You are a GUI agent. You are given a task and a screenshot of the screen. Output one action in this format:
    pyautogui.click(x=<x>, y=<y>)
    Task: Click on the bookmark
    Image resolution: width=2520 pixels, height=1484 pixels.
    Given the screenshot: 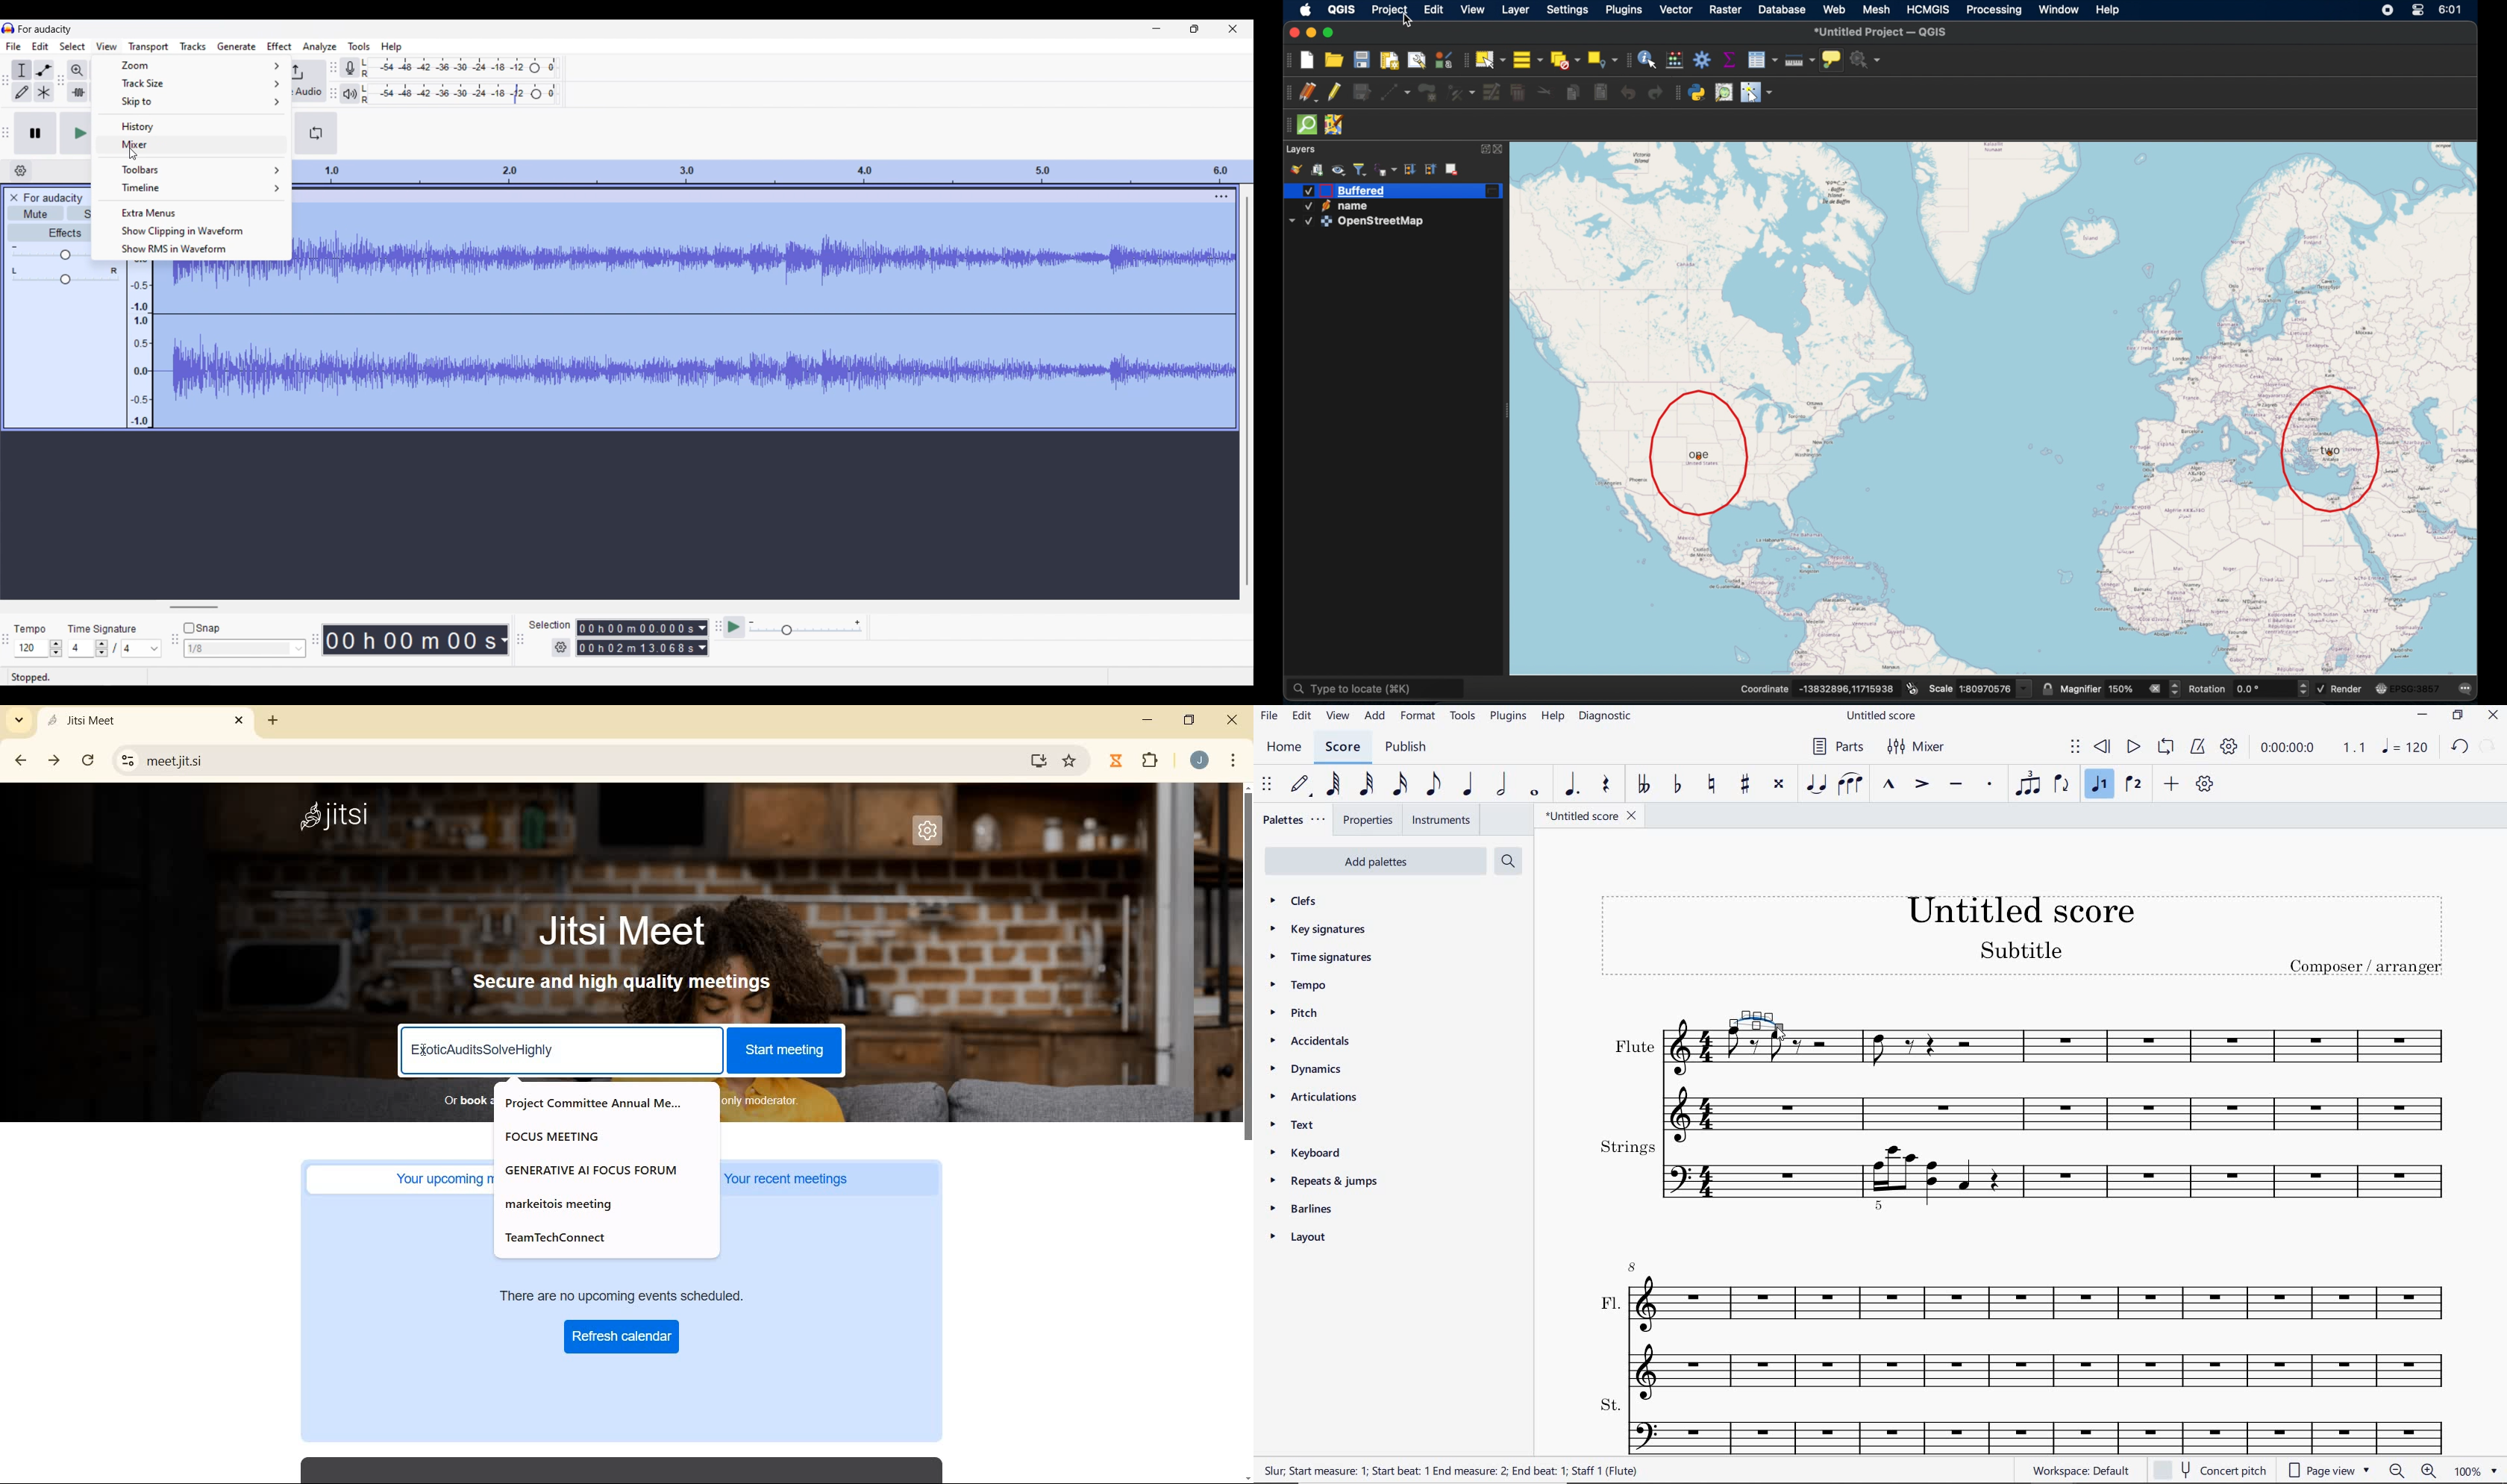 What is the action you would take?
    pyautogui.click(x=1071, y=761)
    